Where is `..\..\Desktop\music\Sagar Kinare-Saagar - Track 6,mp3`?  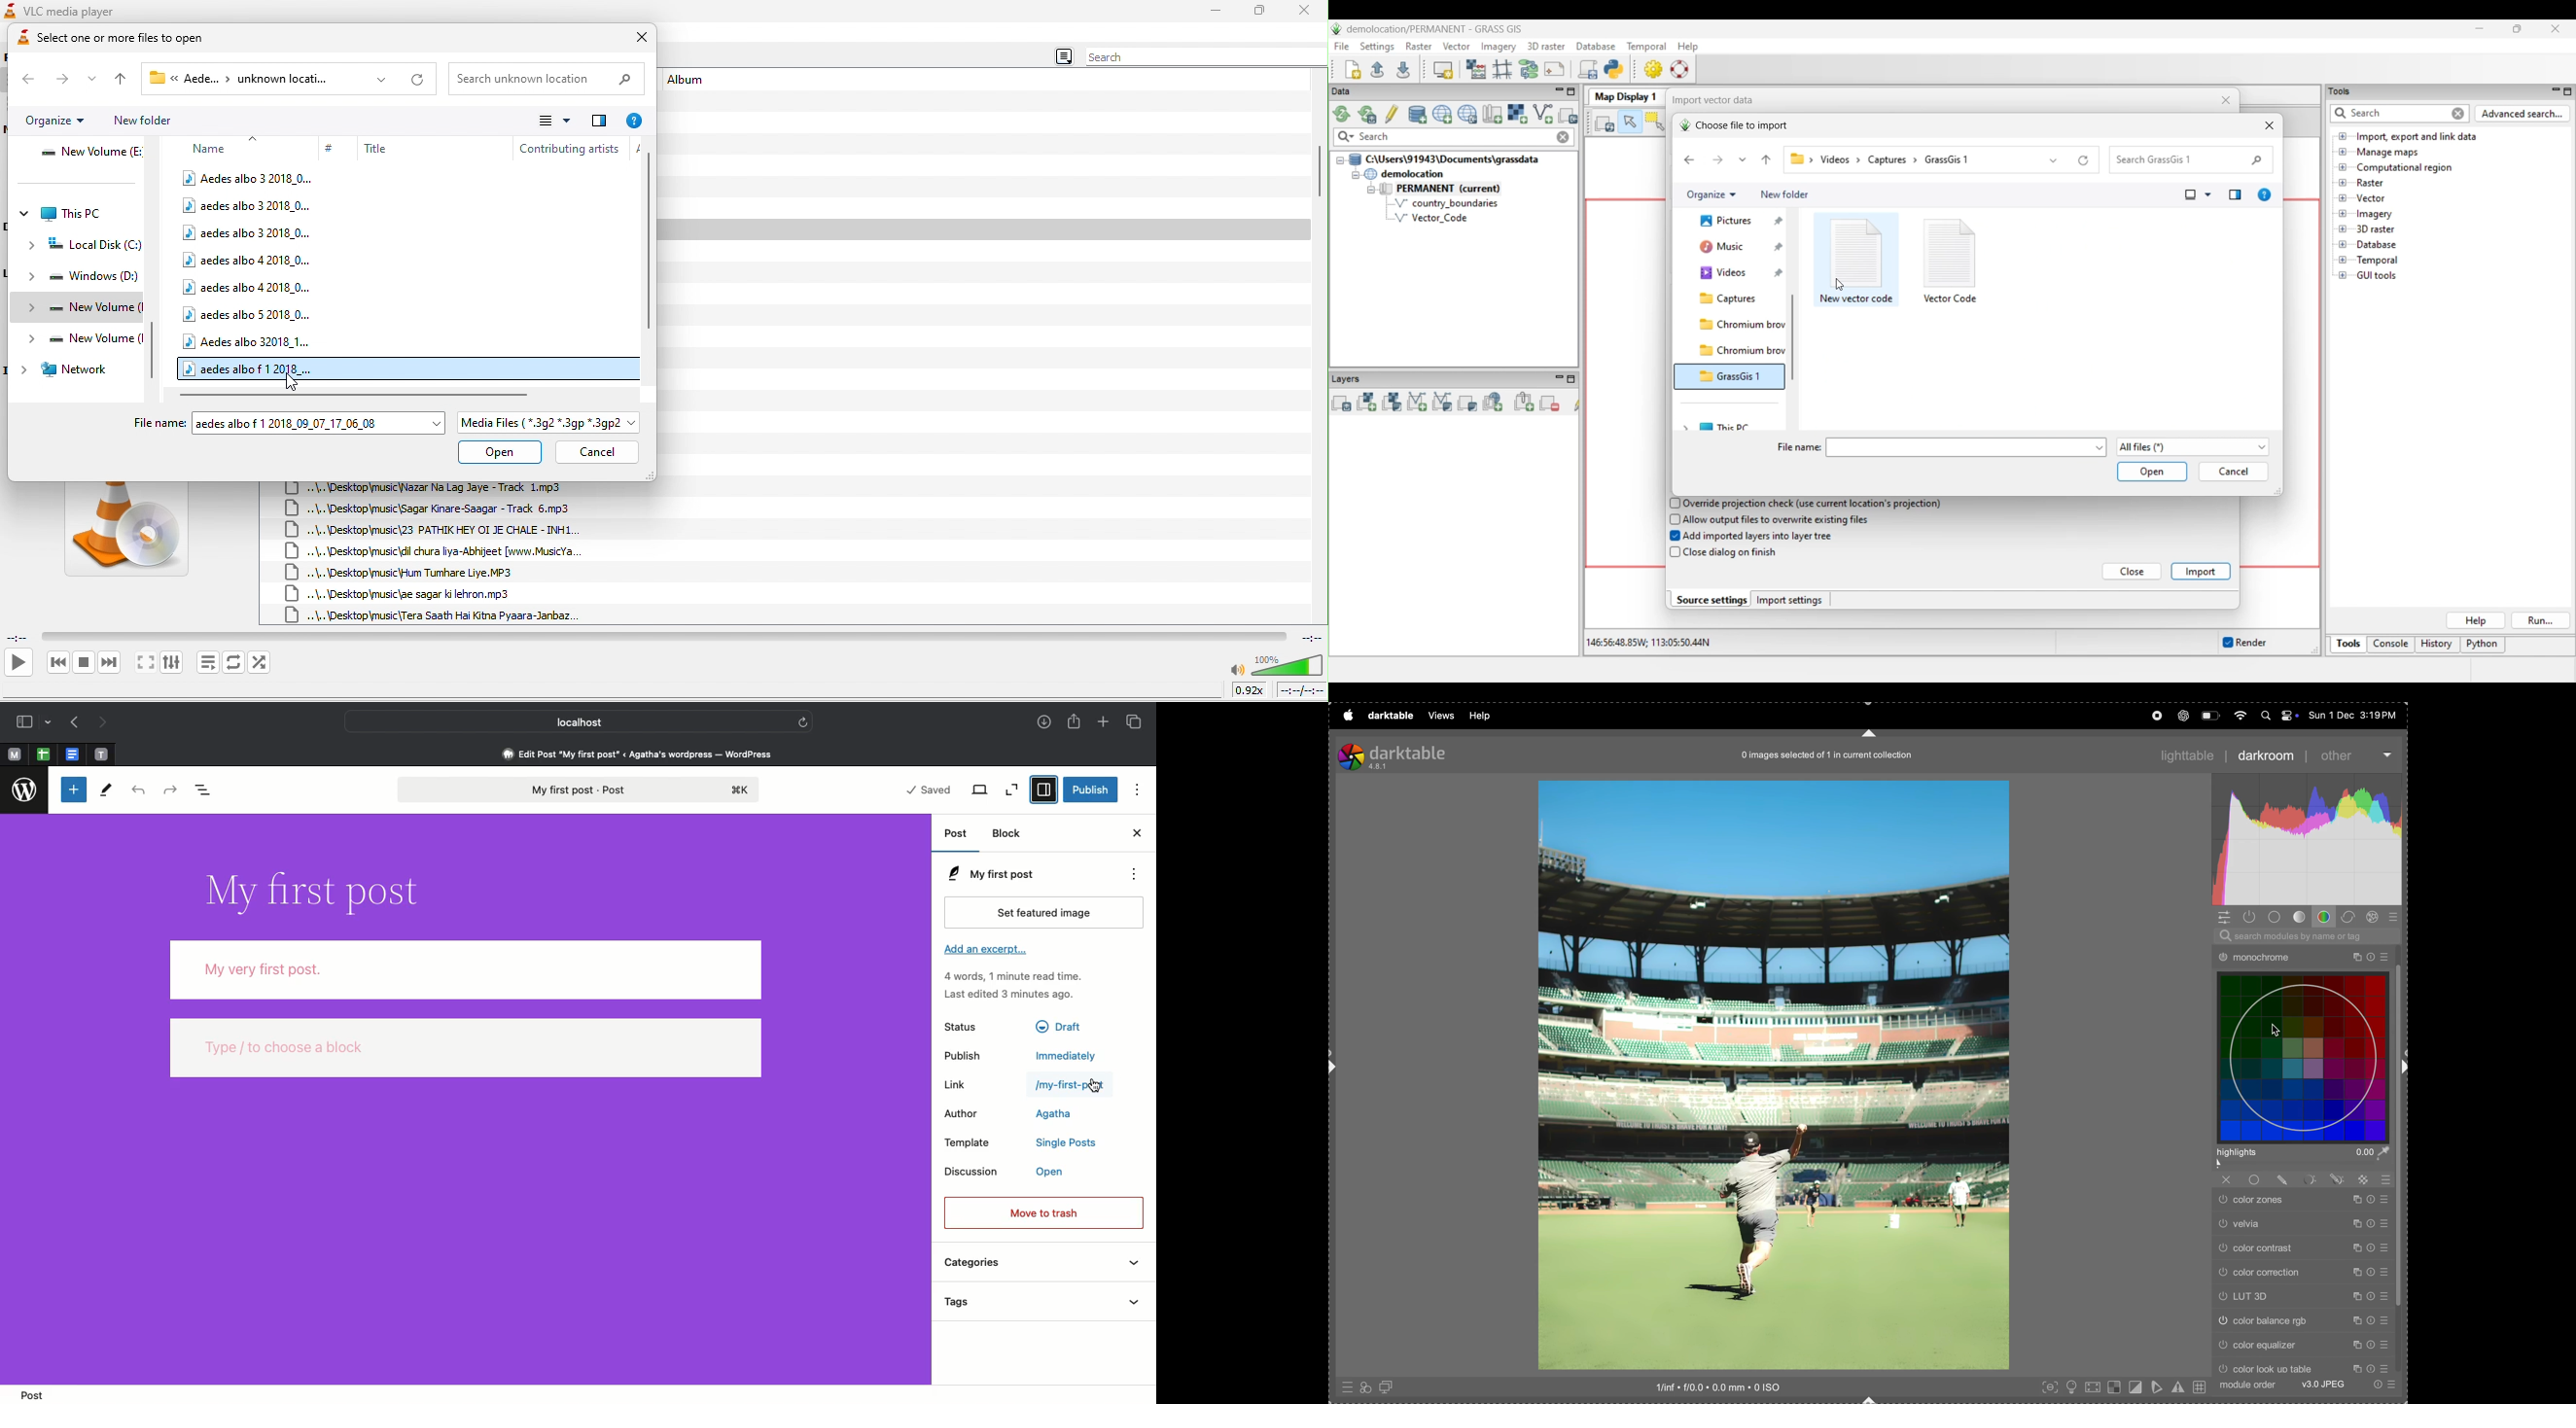 ..\..\Desktop\music\Sagar Kinare-Saagar - Track 6,mp3 is located at coordinates (435, 509).